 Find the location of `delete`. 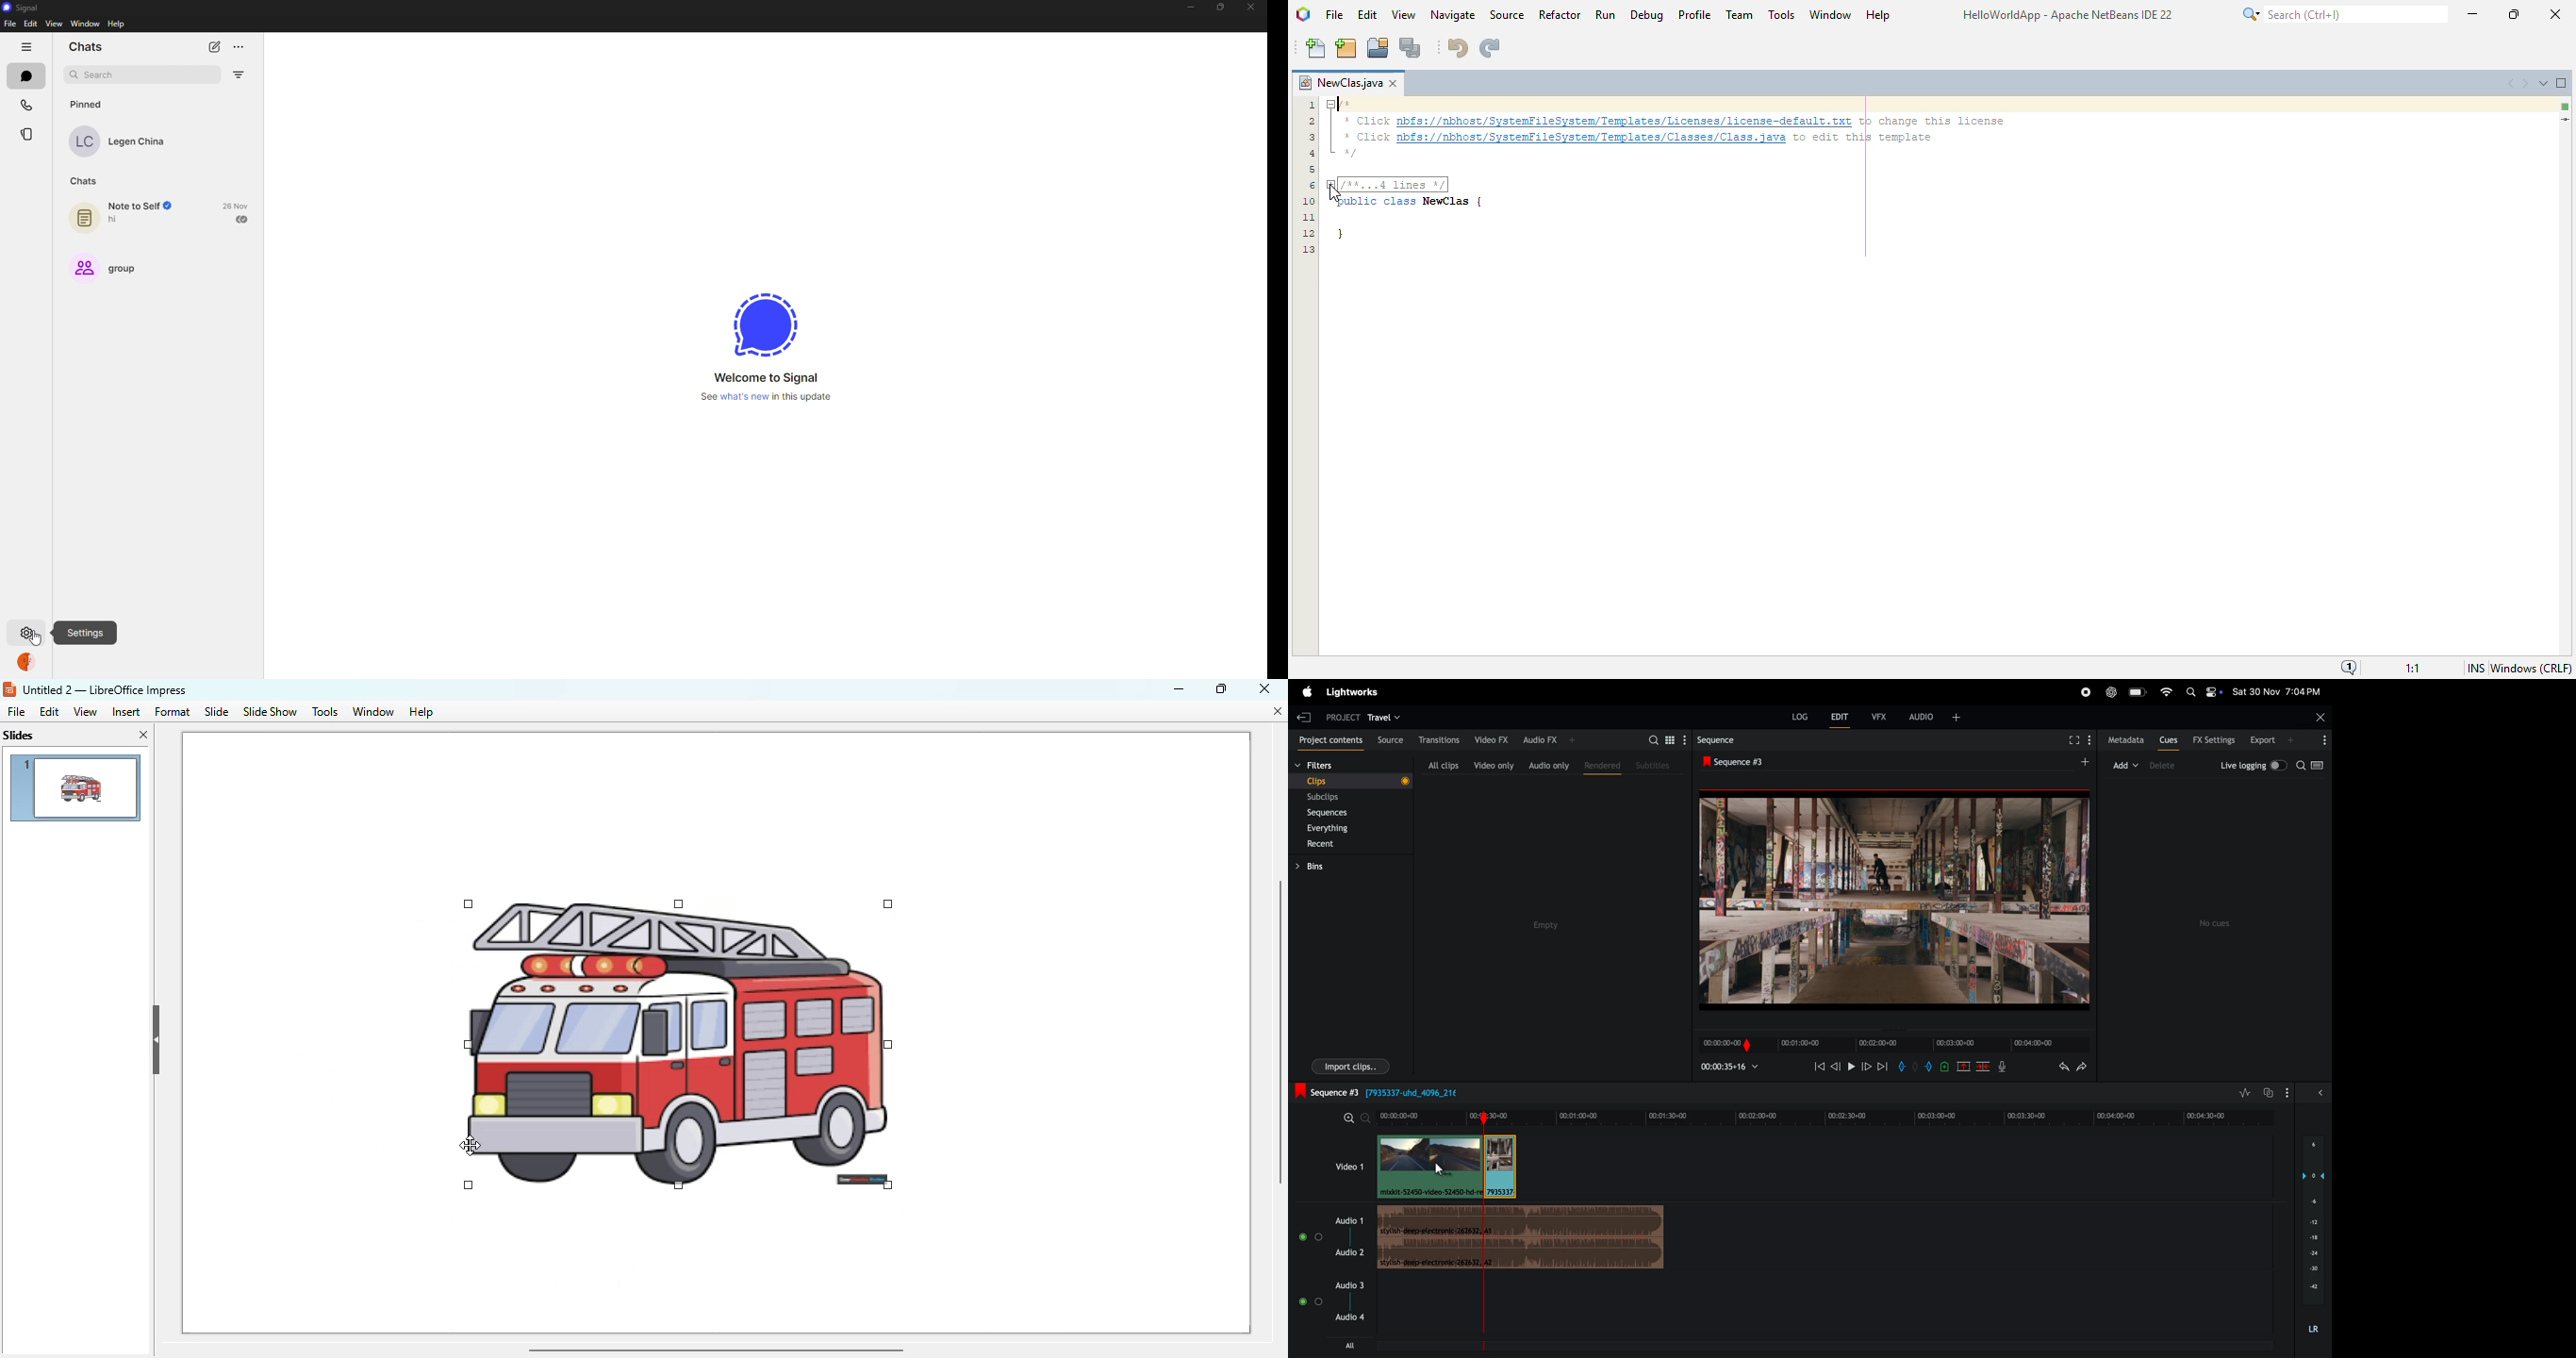

delete is located at coordinates (2166, 766).